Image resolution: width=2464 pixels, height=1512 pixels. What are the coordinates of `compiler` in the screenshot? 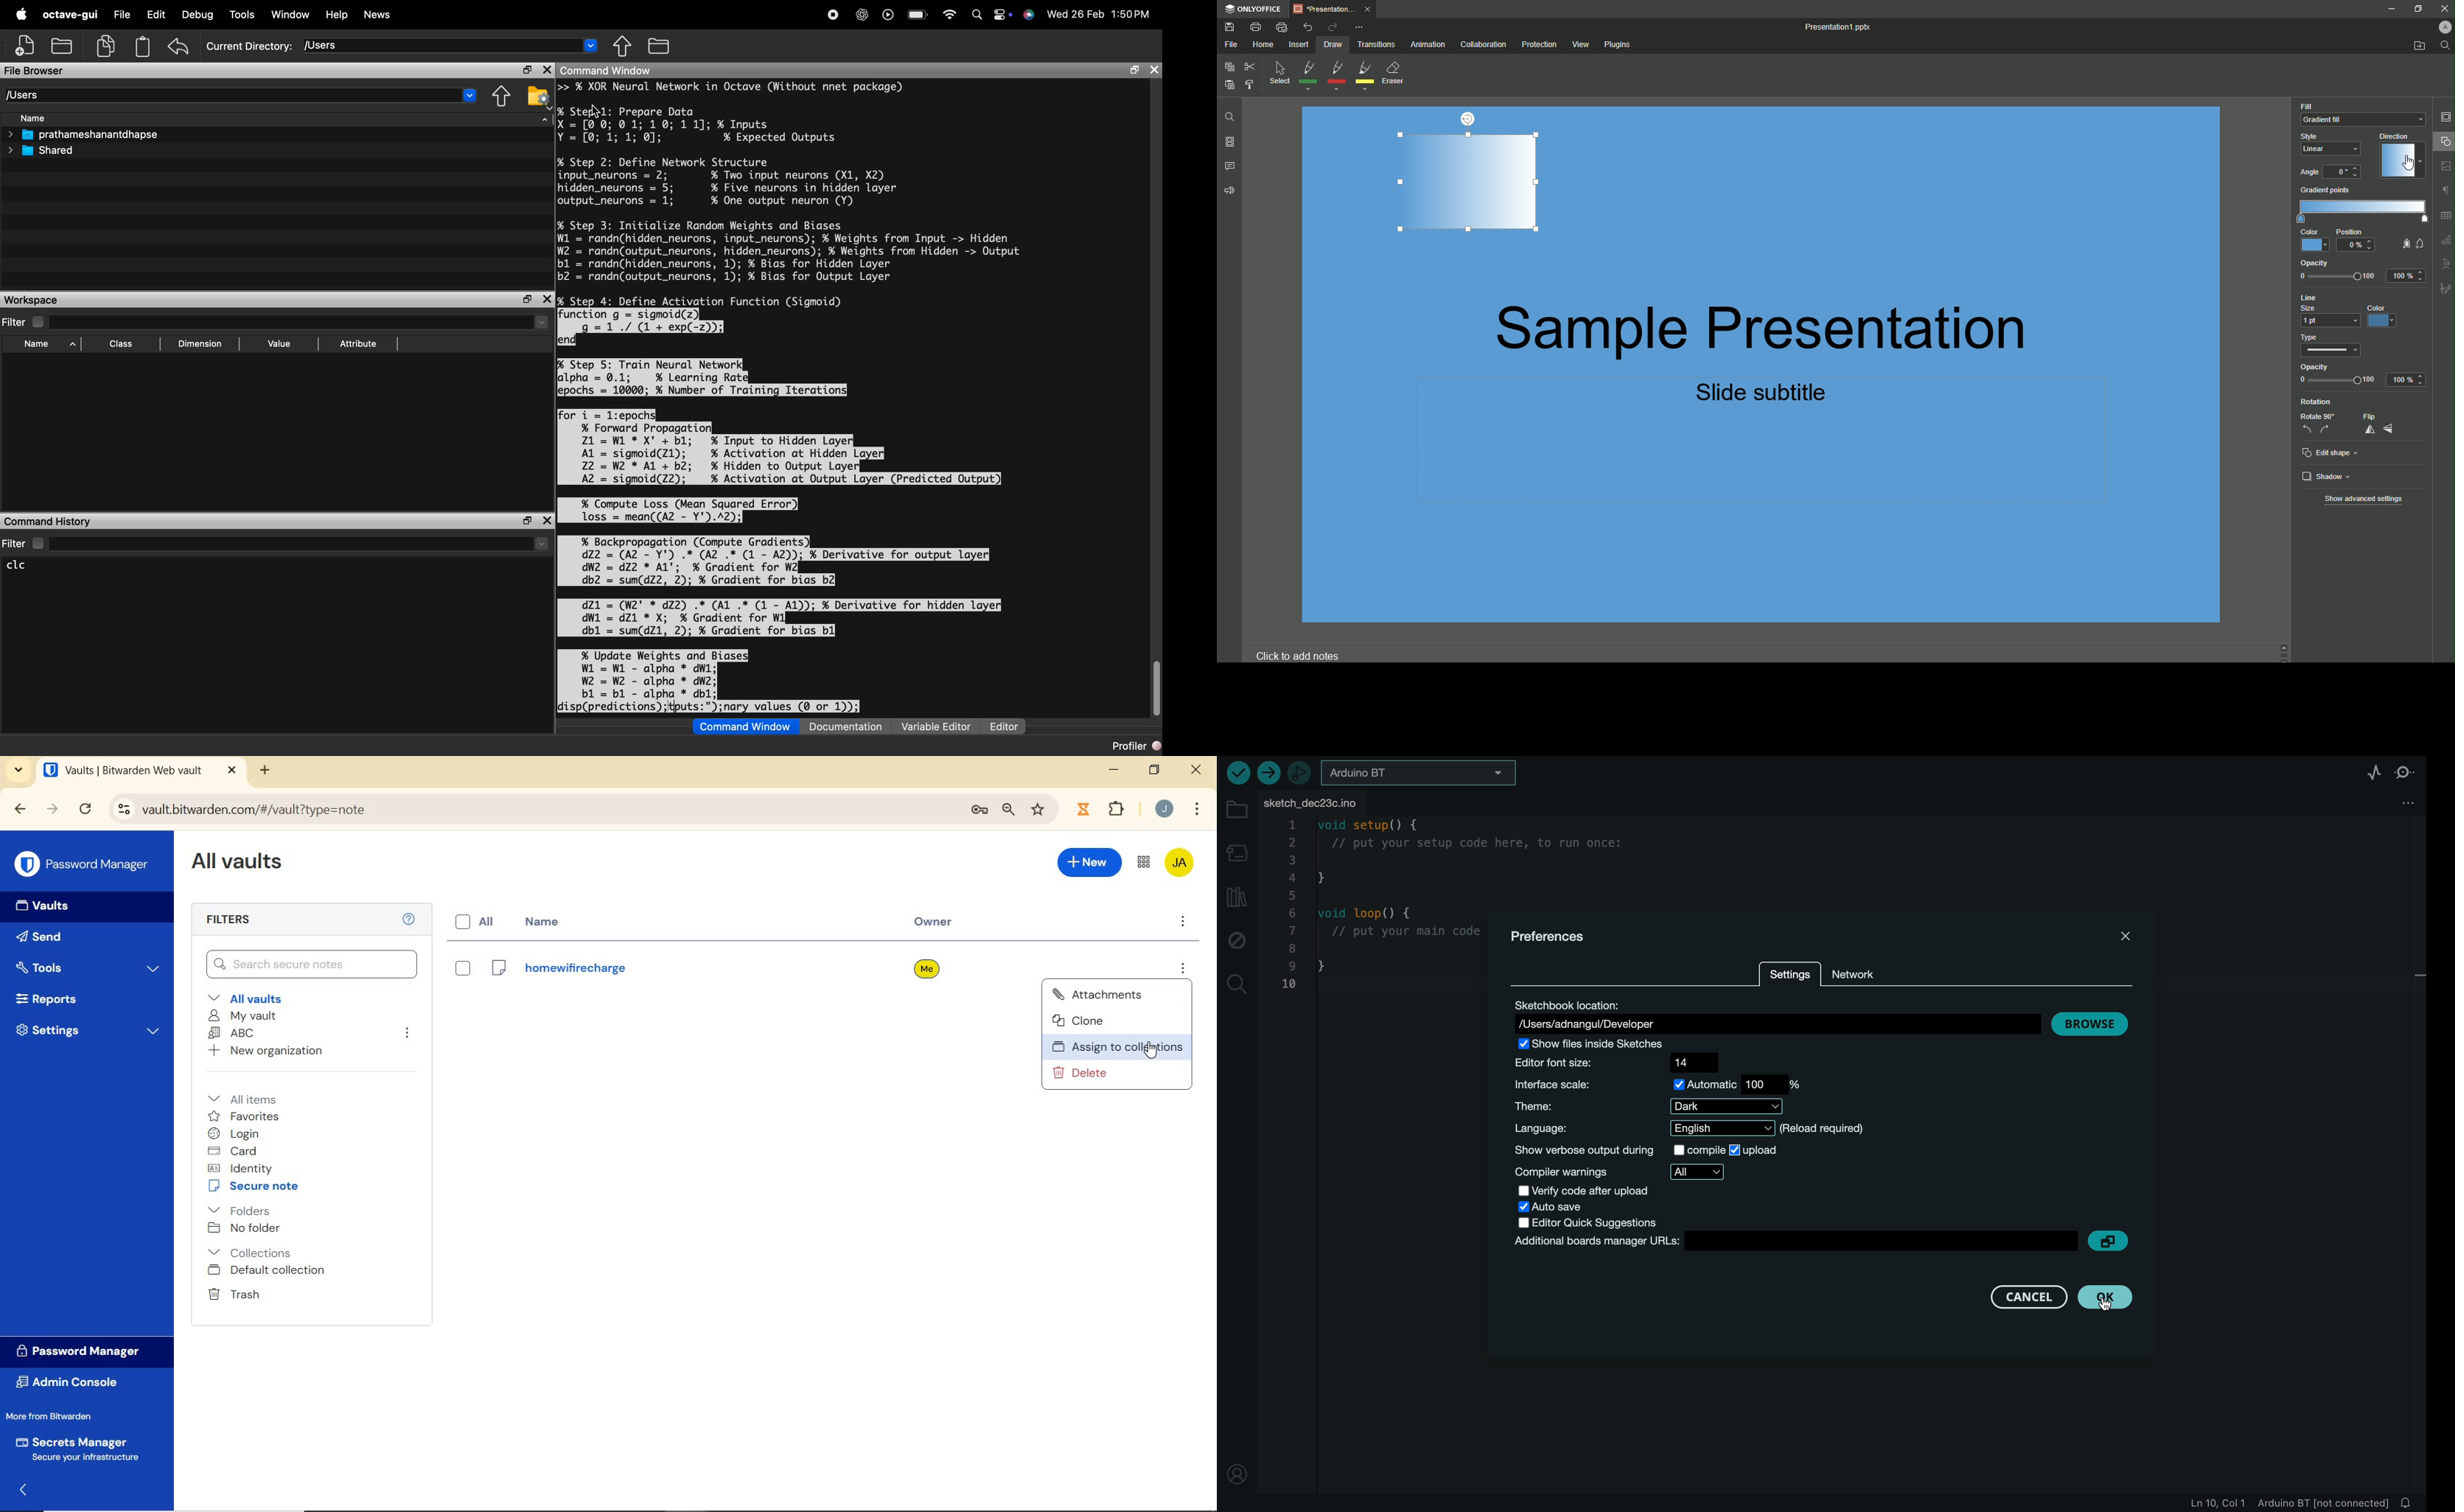 It's located at (1627, 1173).